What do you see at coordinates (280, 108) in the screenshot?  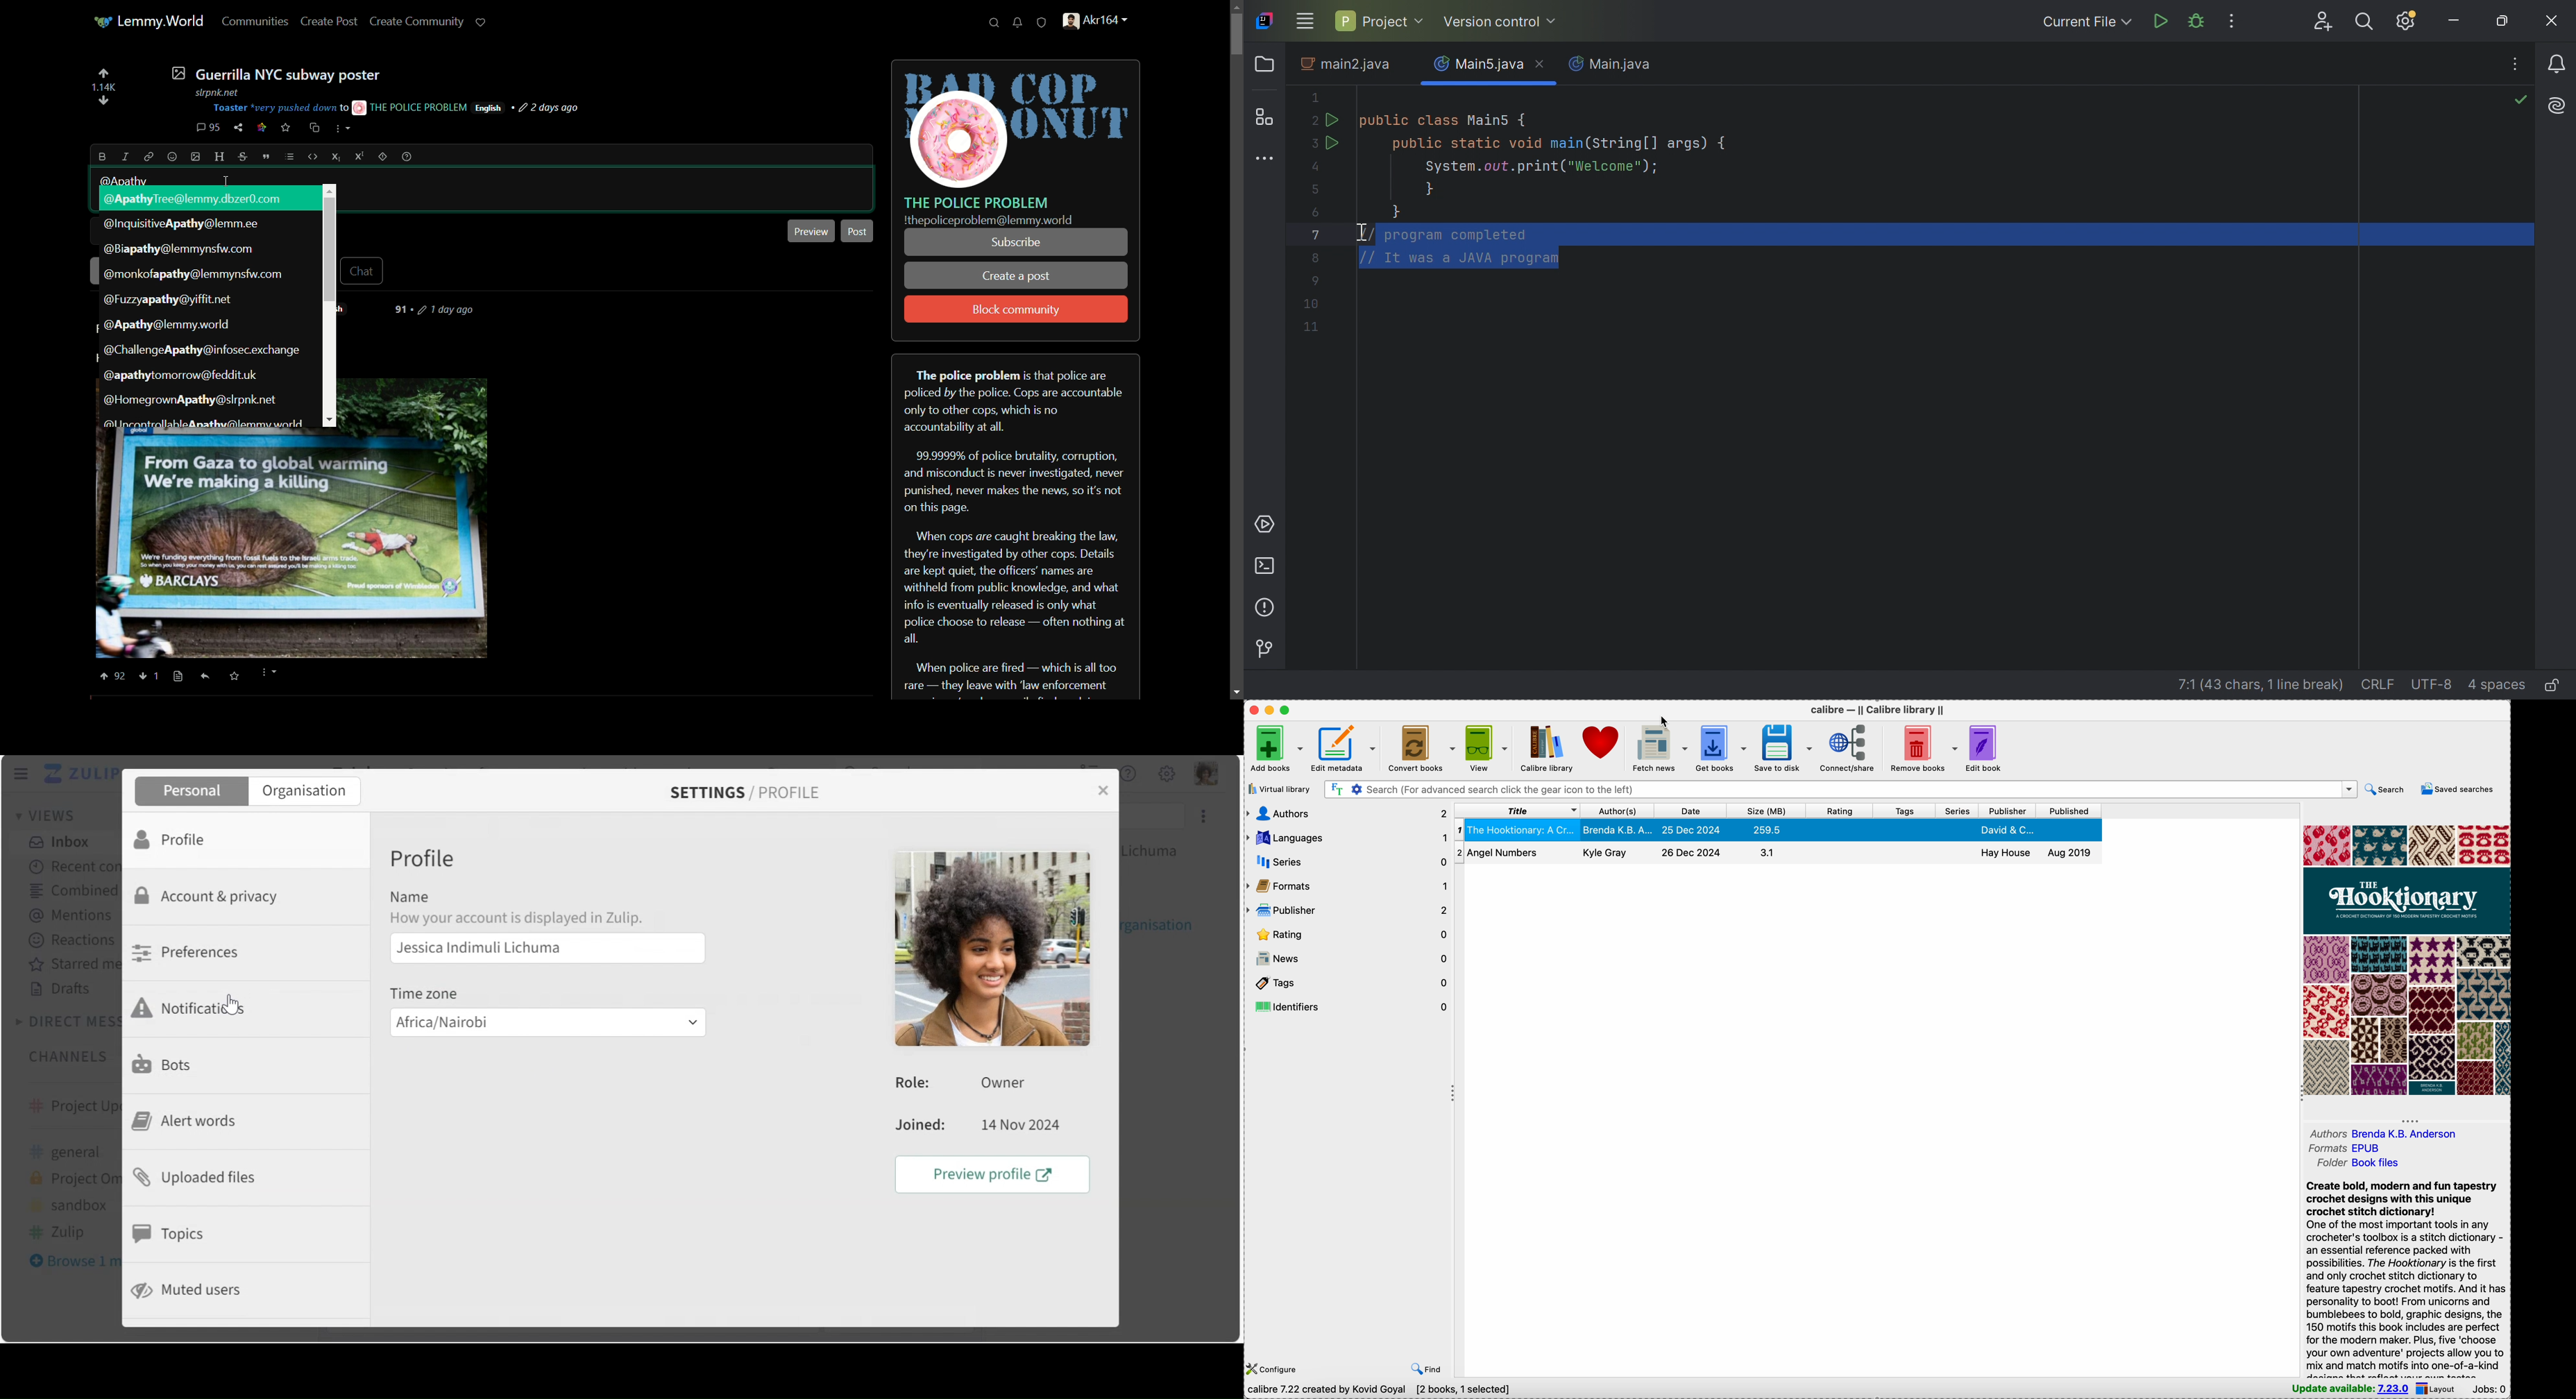 I see `Toaster "very pushed down t0` at bounding box center [280, 108].